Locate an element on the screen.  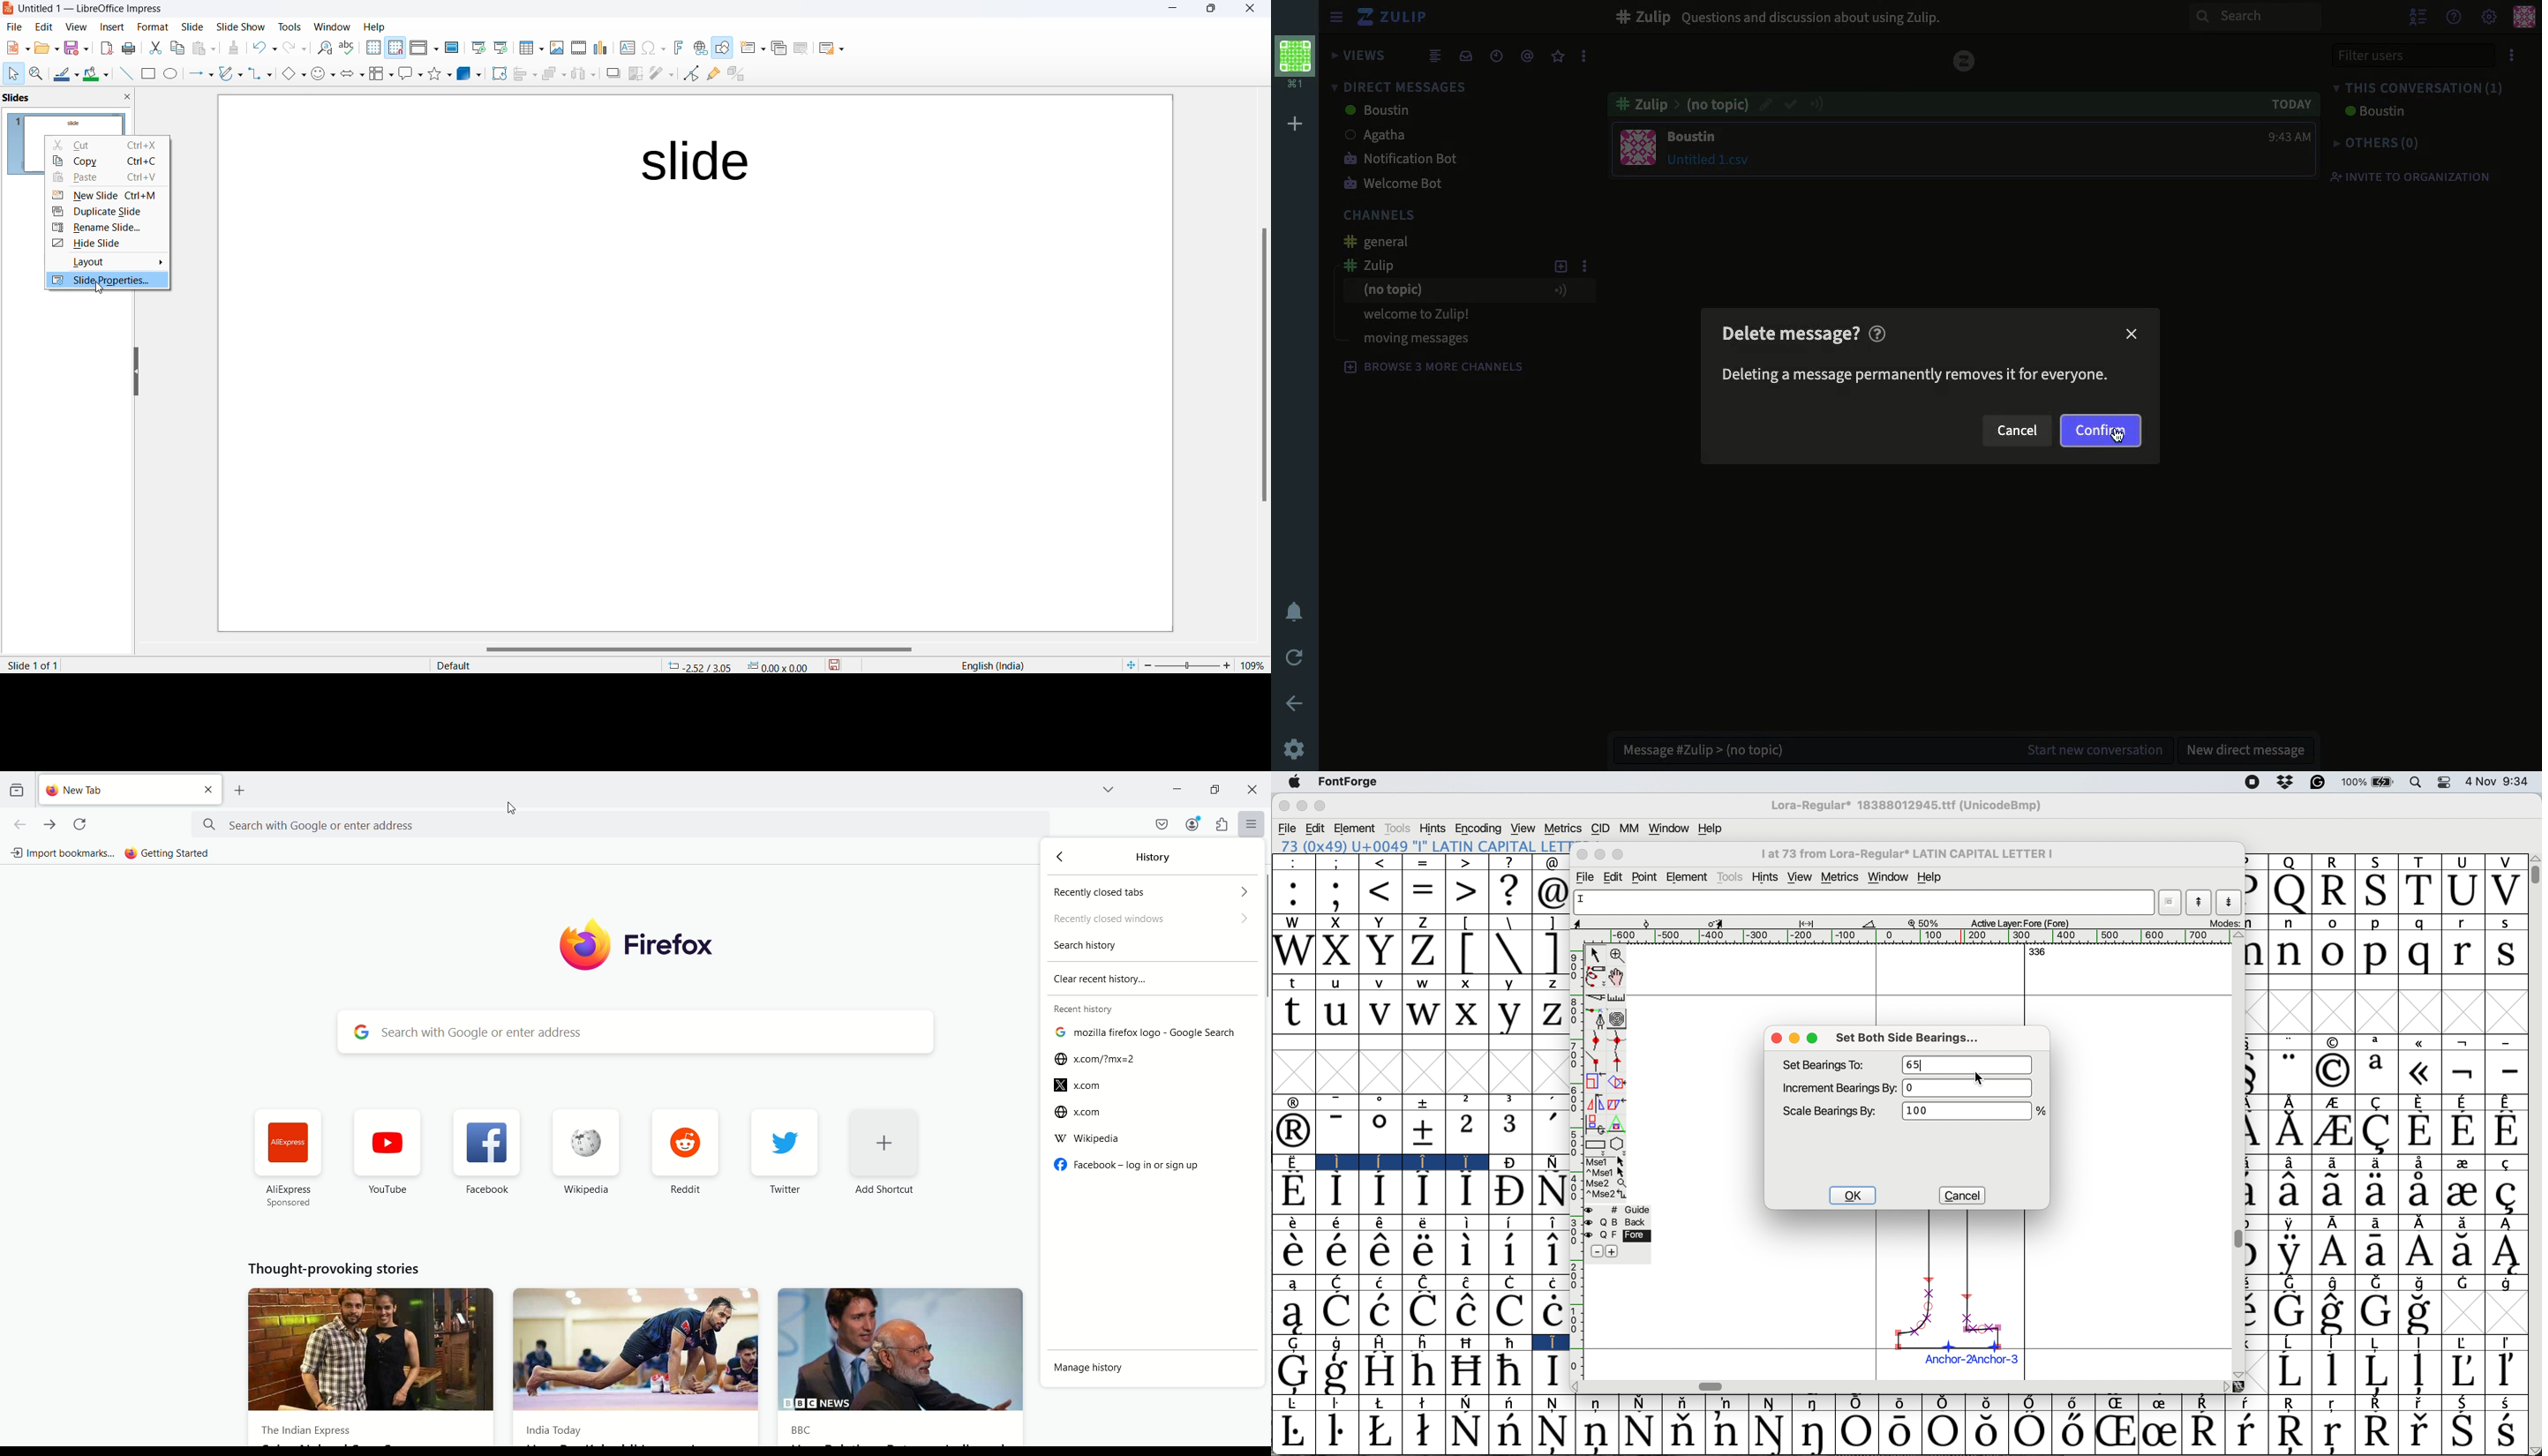
zulip no topic is located at coordinates (1681, 103).